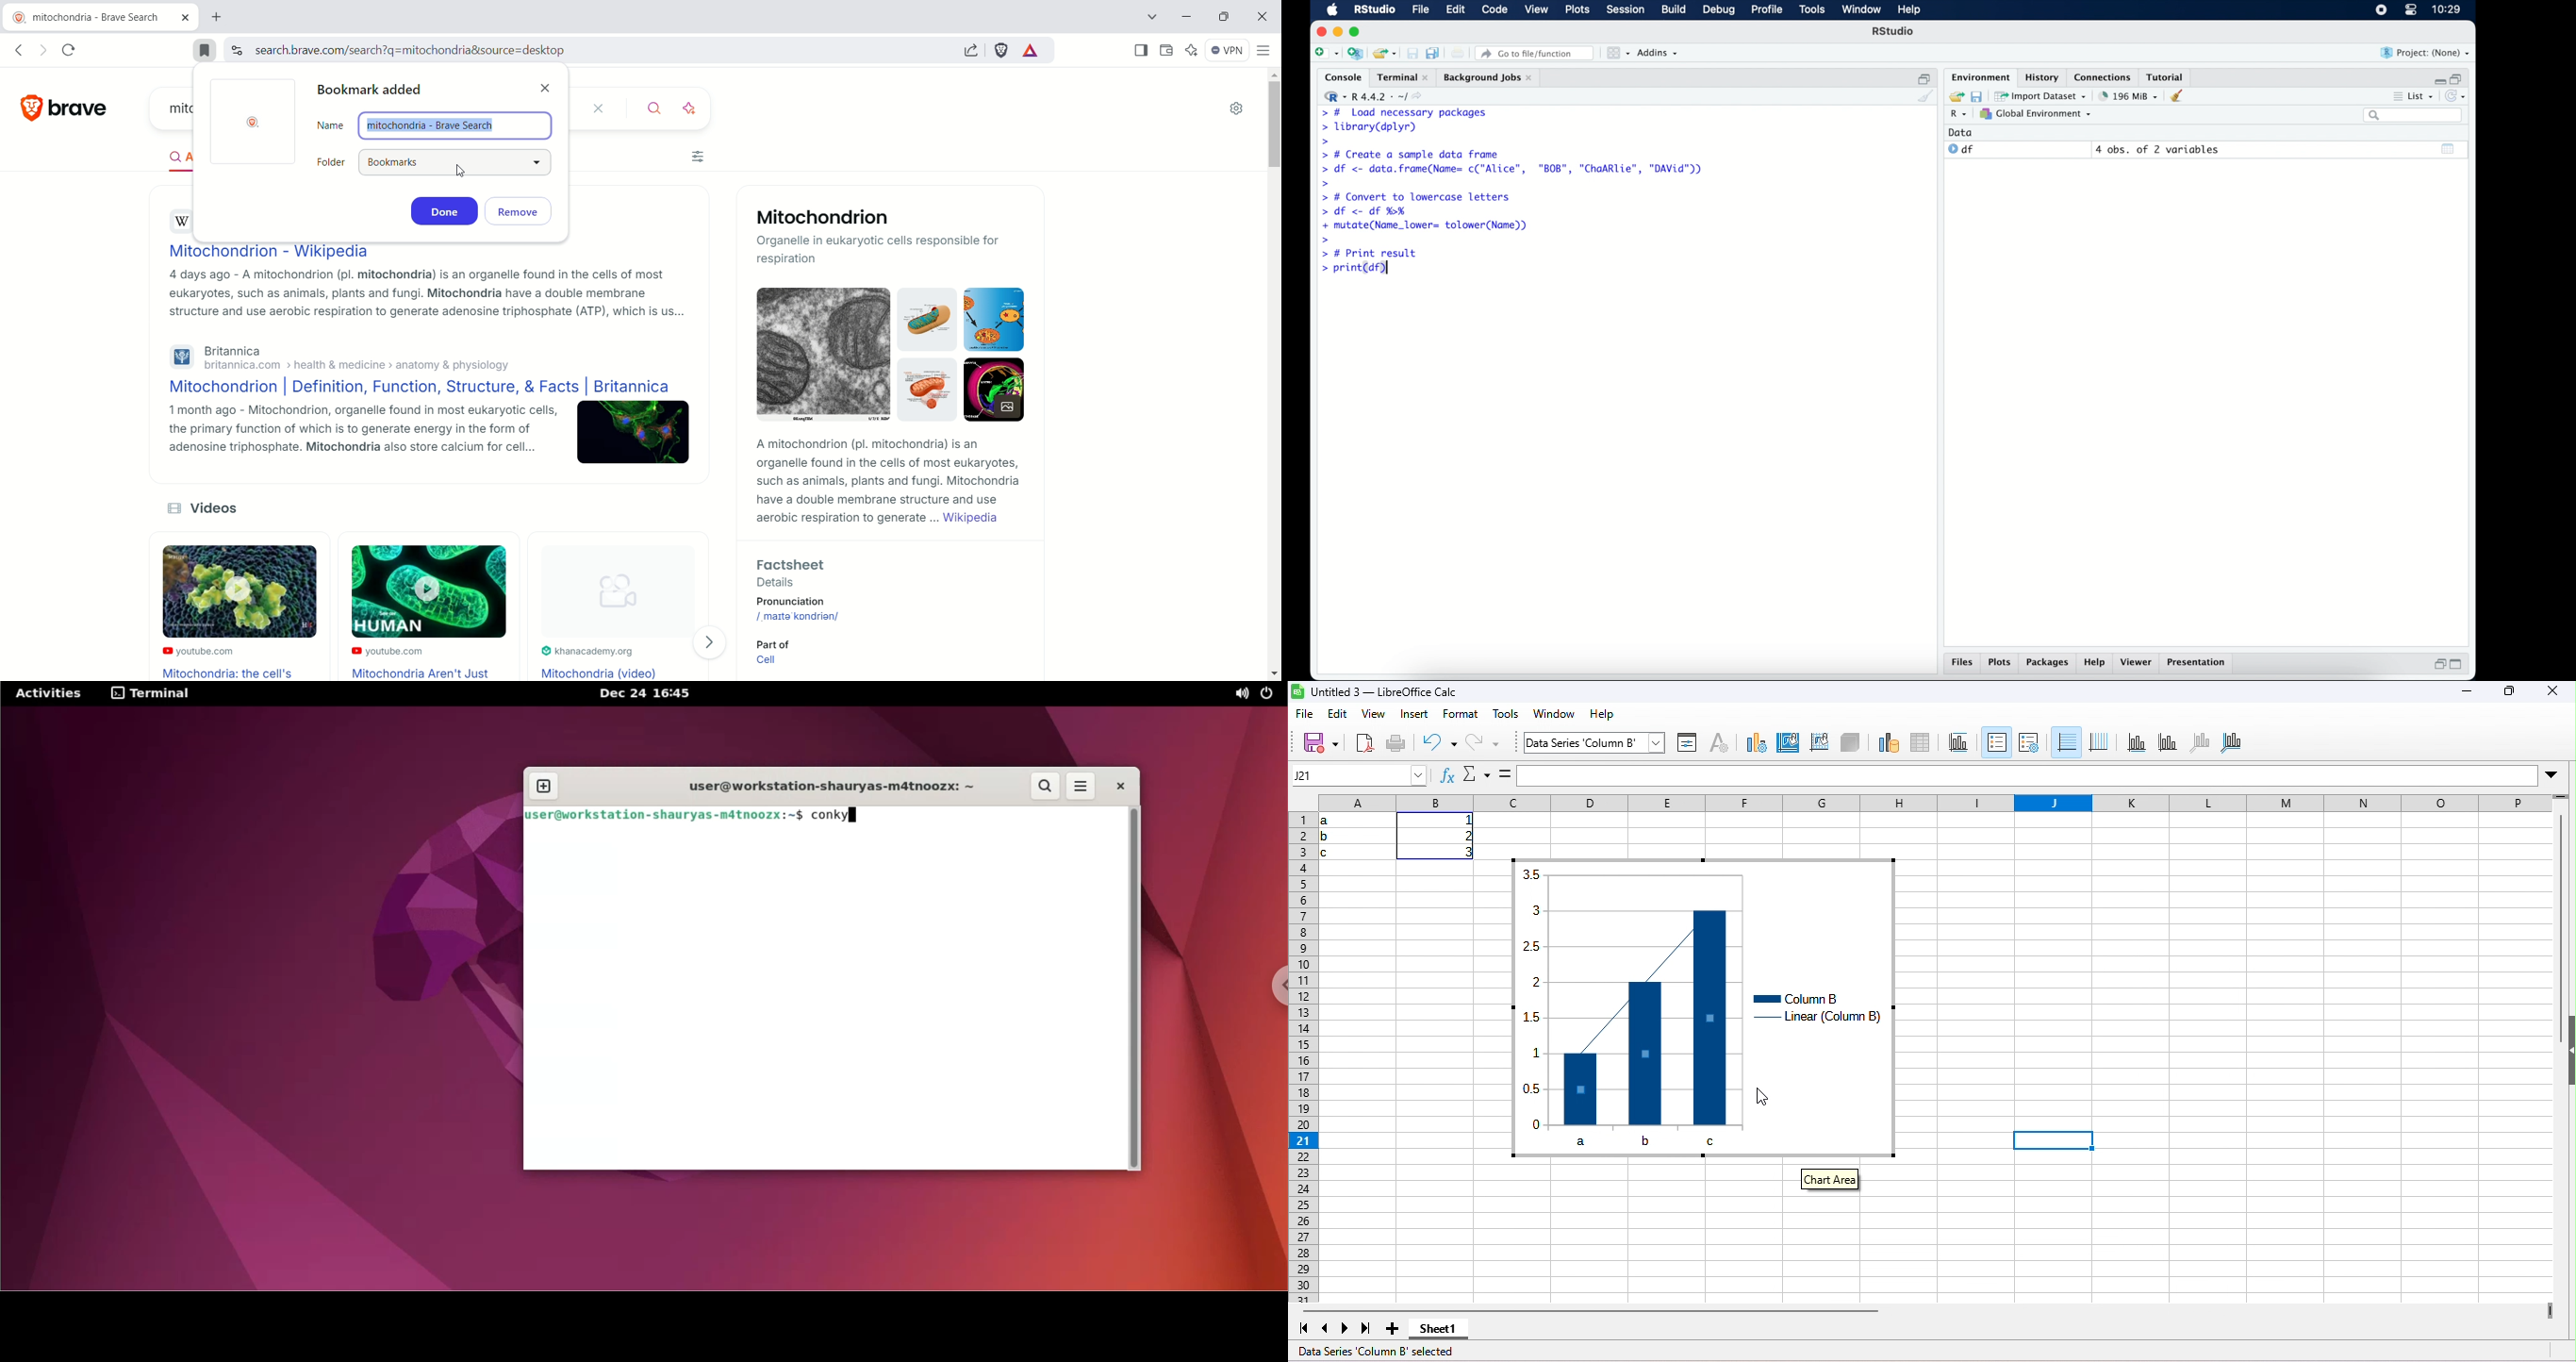 The image size is (2576, 1372). What do you see at coordinates (2438, 78) in the screenshot?
I see `minimize` at bounding box center [2438, 78].